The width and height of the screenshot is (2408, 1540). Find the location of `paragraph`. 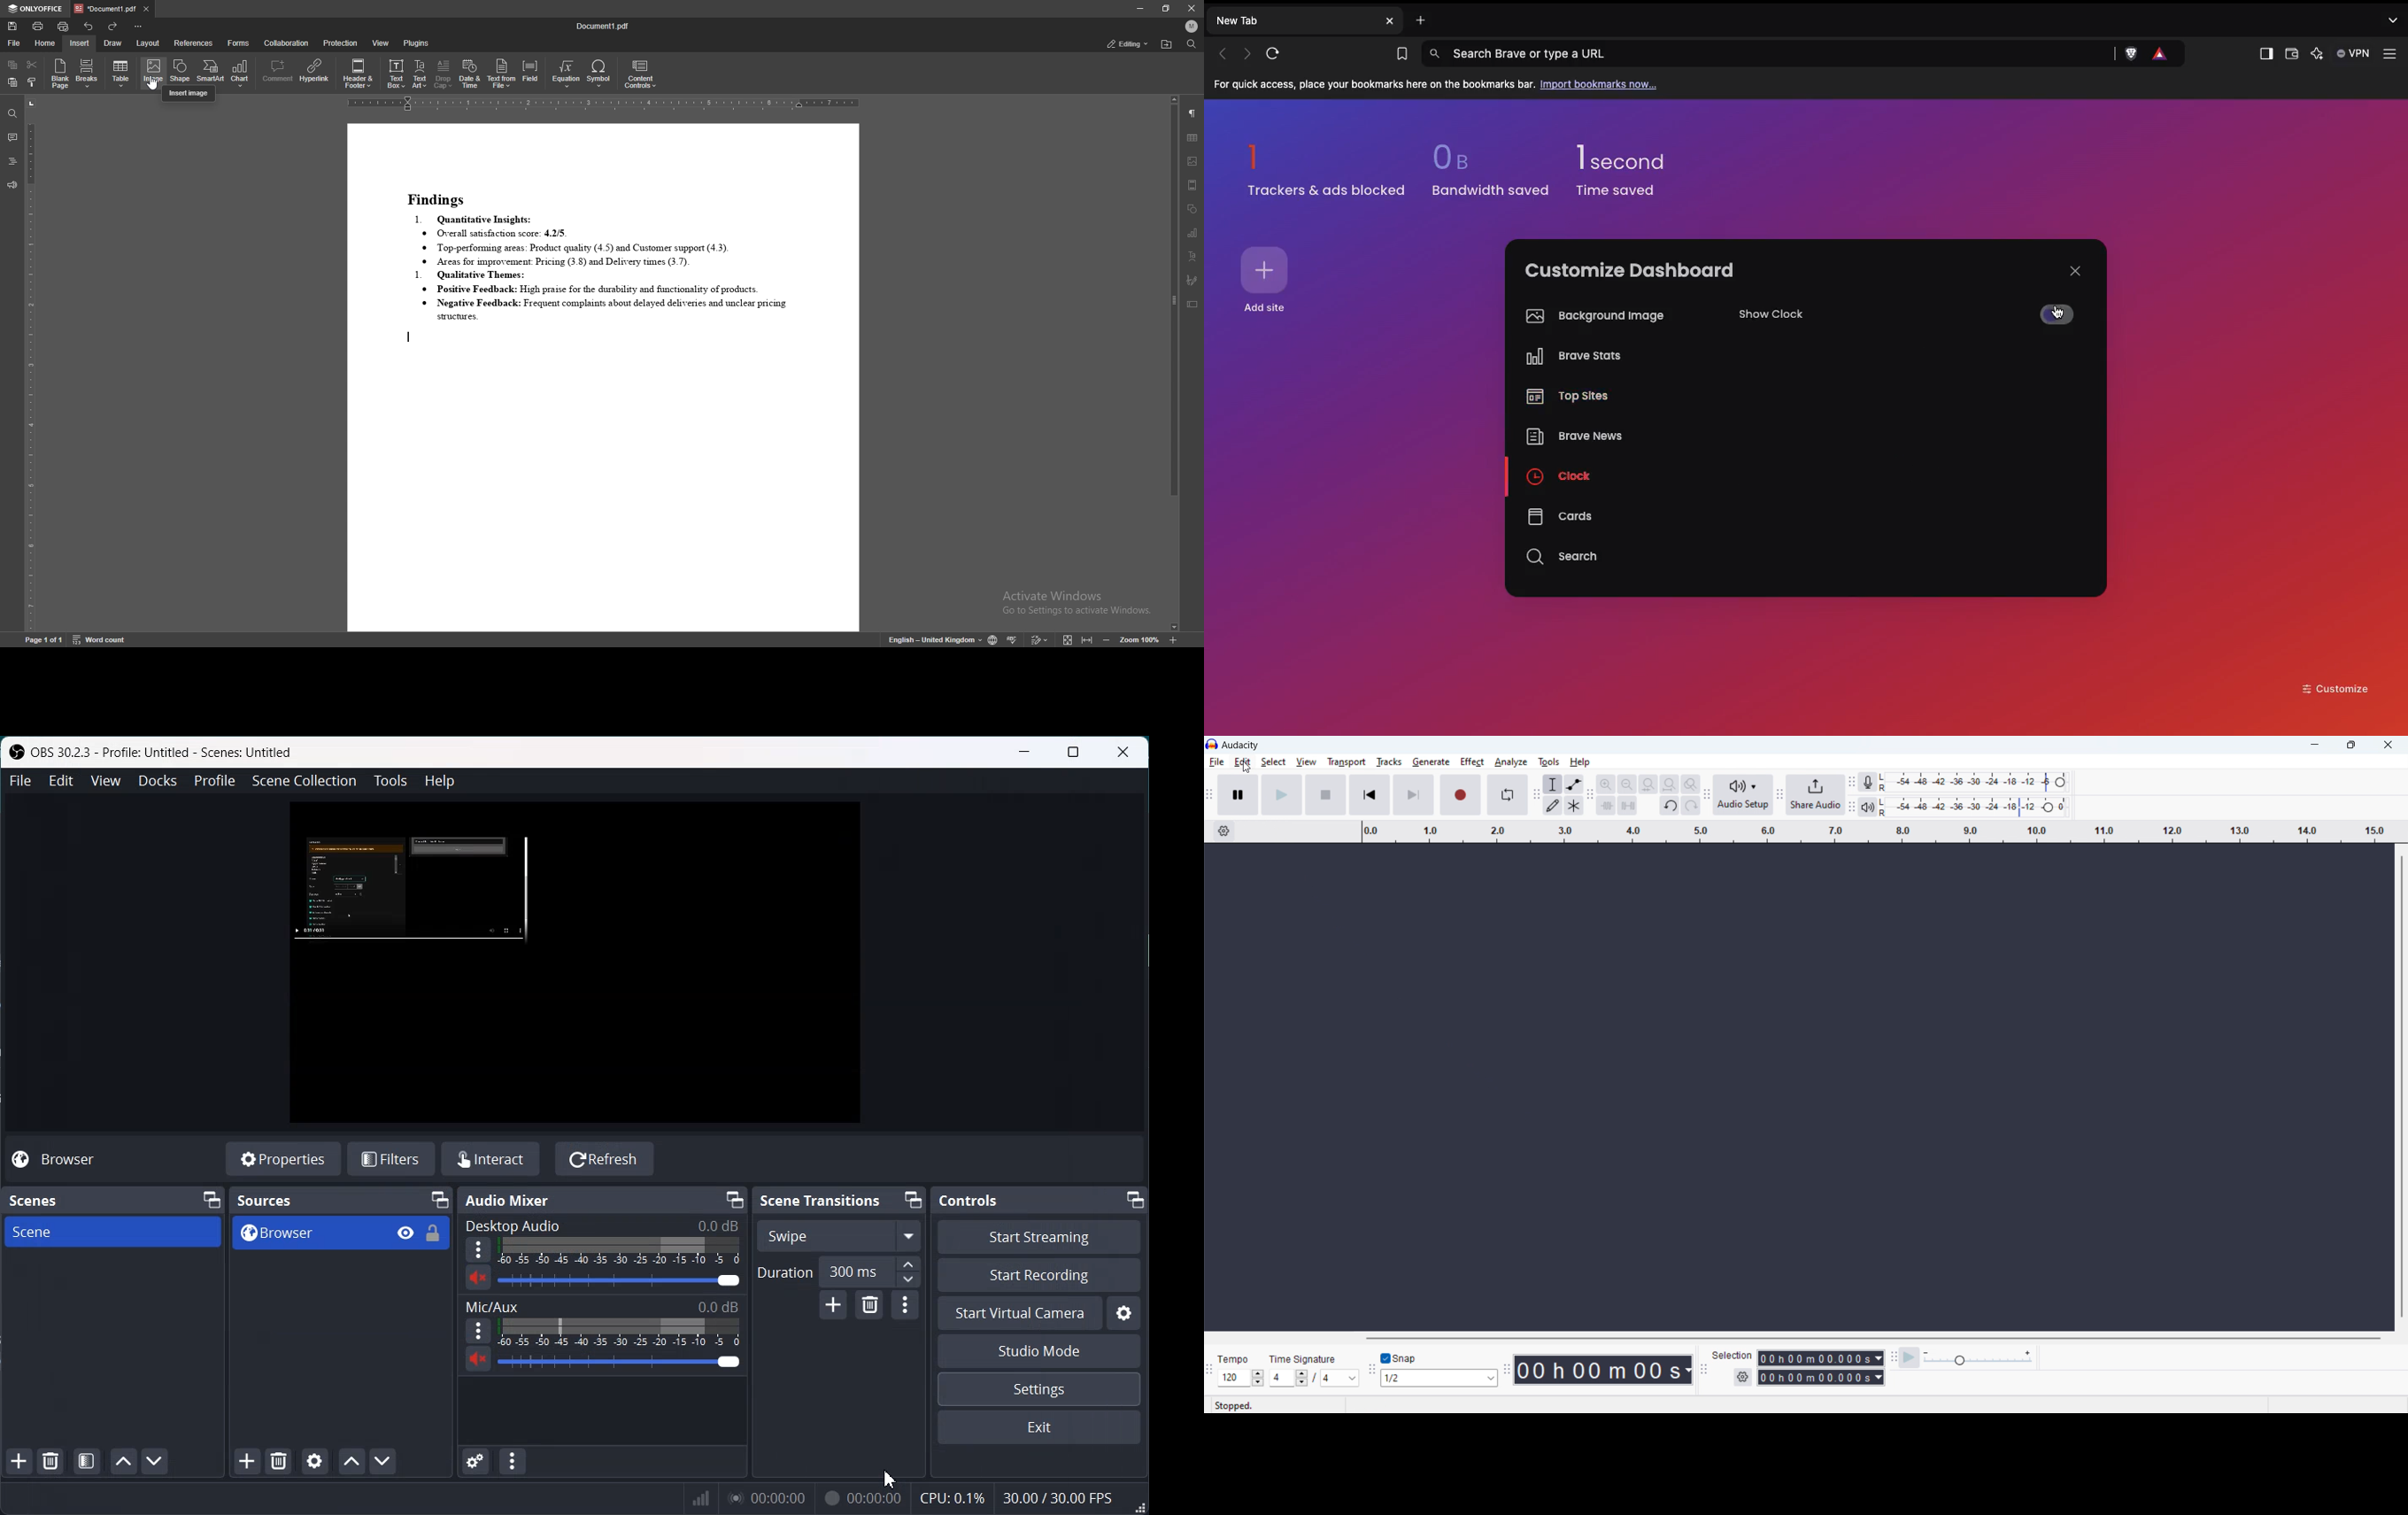

paragraph is located at coordinates (1193, 114).